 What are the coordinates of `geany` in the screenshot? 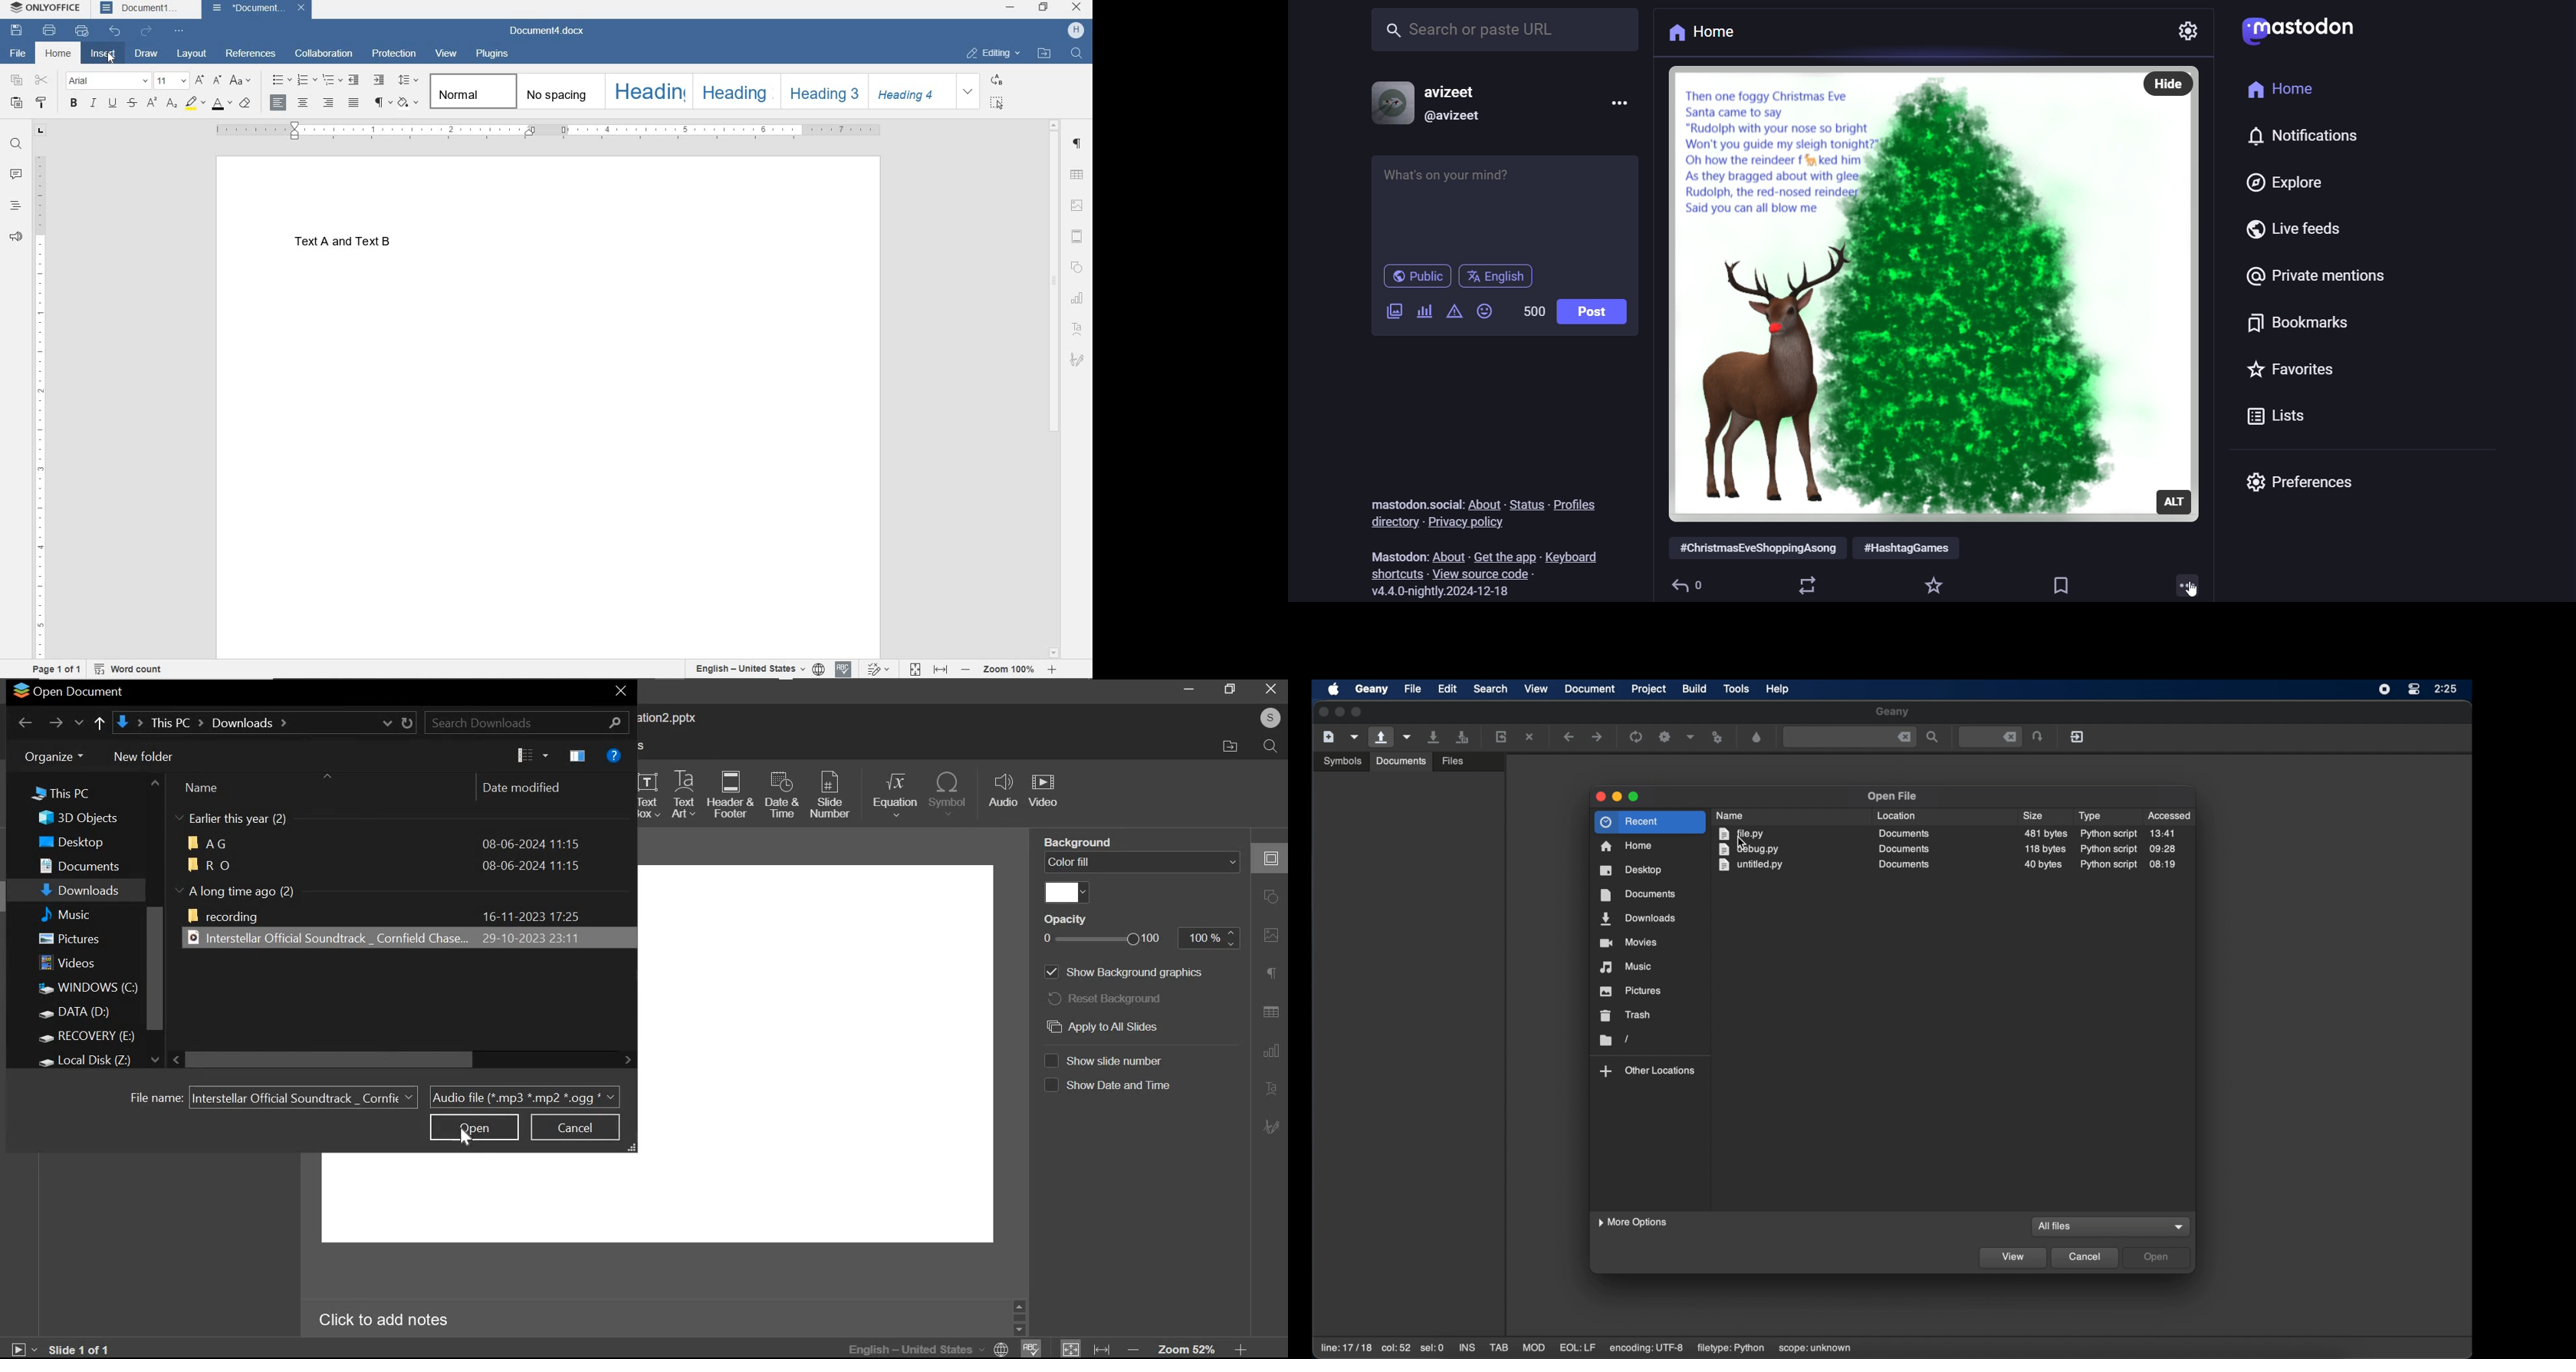 It's located at (1892, 712).